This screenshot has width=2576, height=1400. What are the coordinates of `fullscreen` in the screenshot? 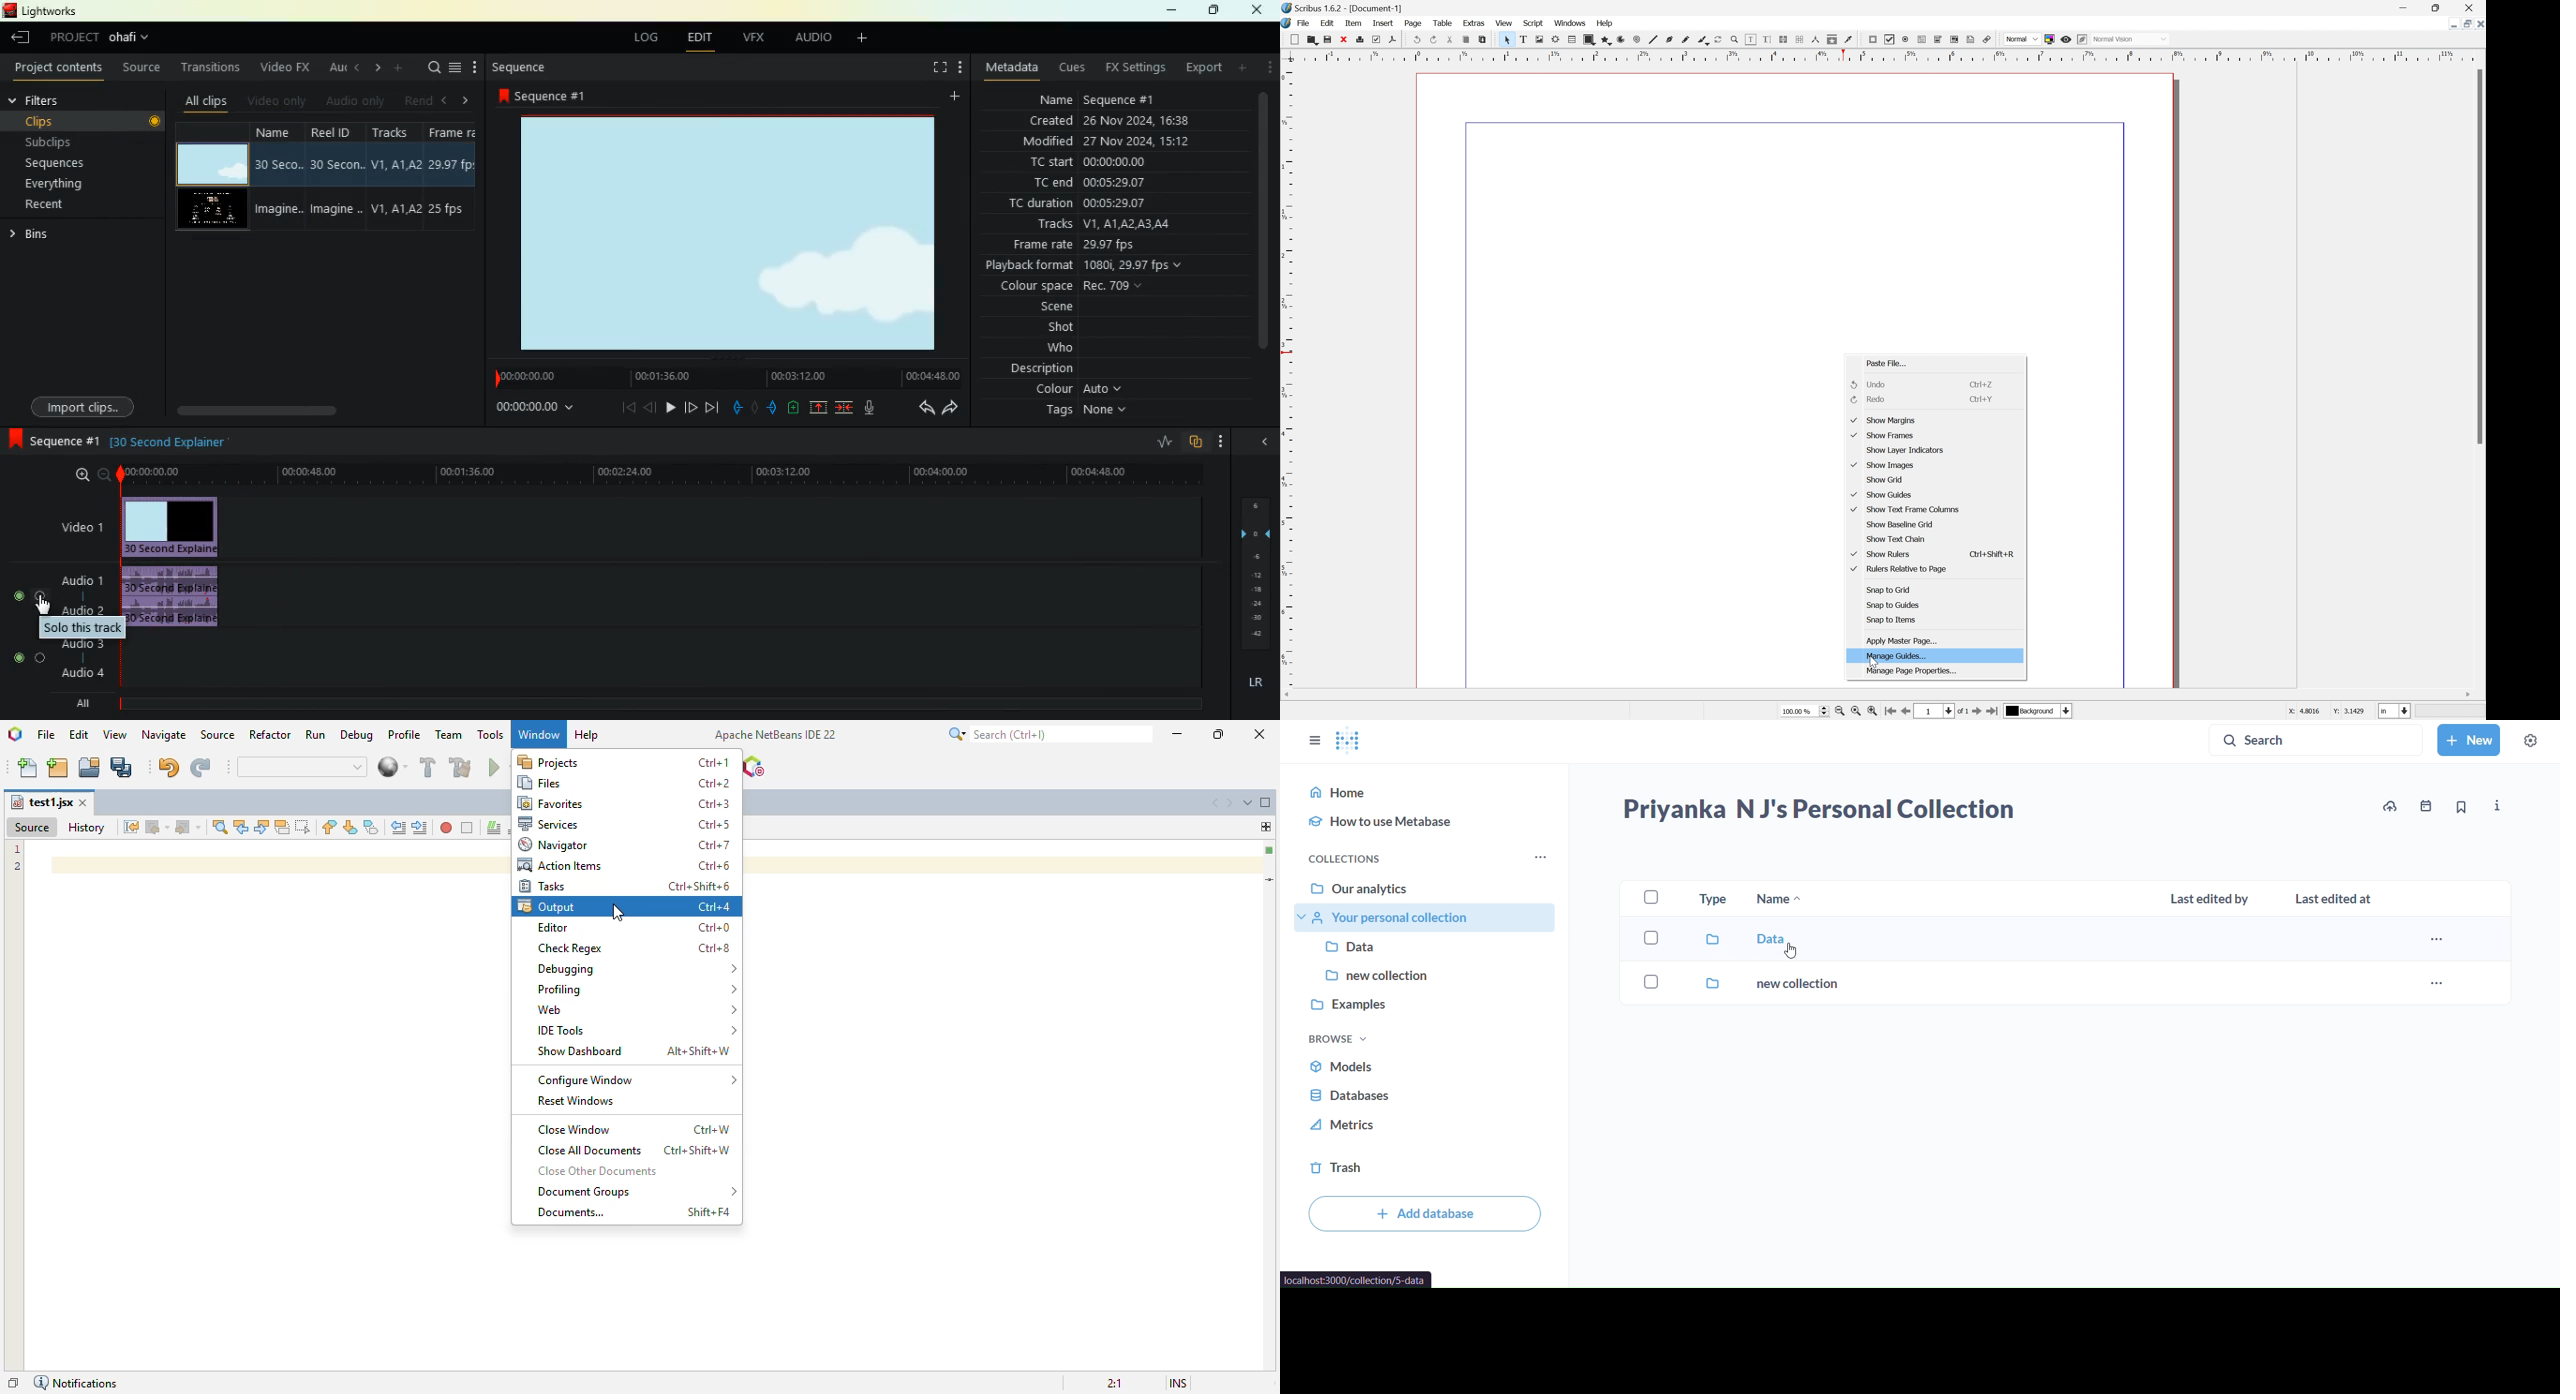 It's located at (930, 66).